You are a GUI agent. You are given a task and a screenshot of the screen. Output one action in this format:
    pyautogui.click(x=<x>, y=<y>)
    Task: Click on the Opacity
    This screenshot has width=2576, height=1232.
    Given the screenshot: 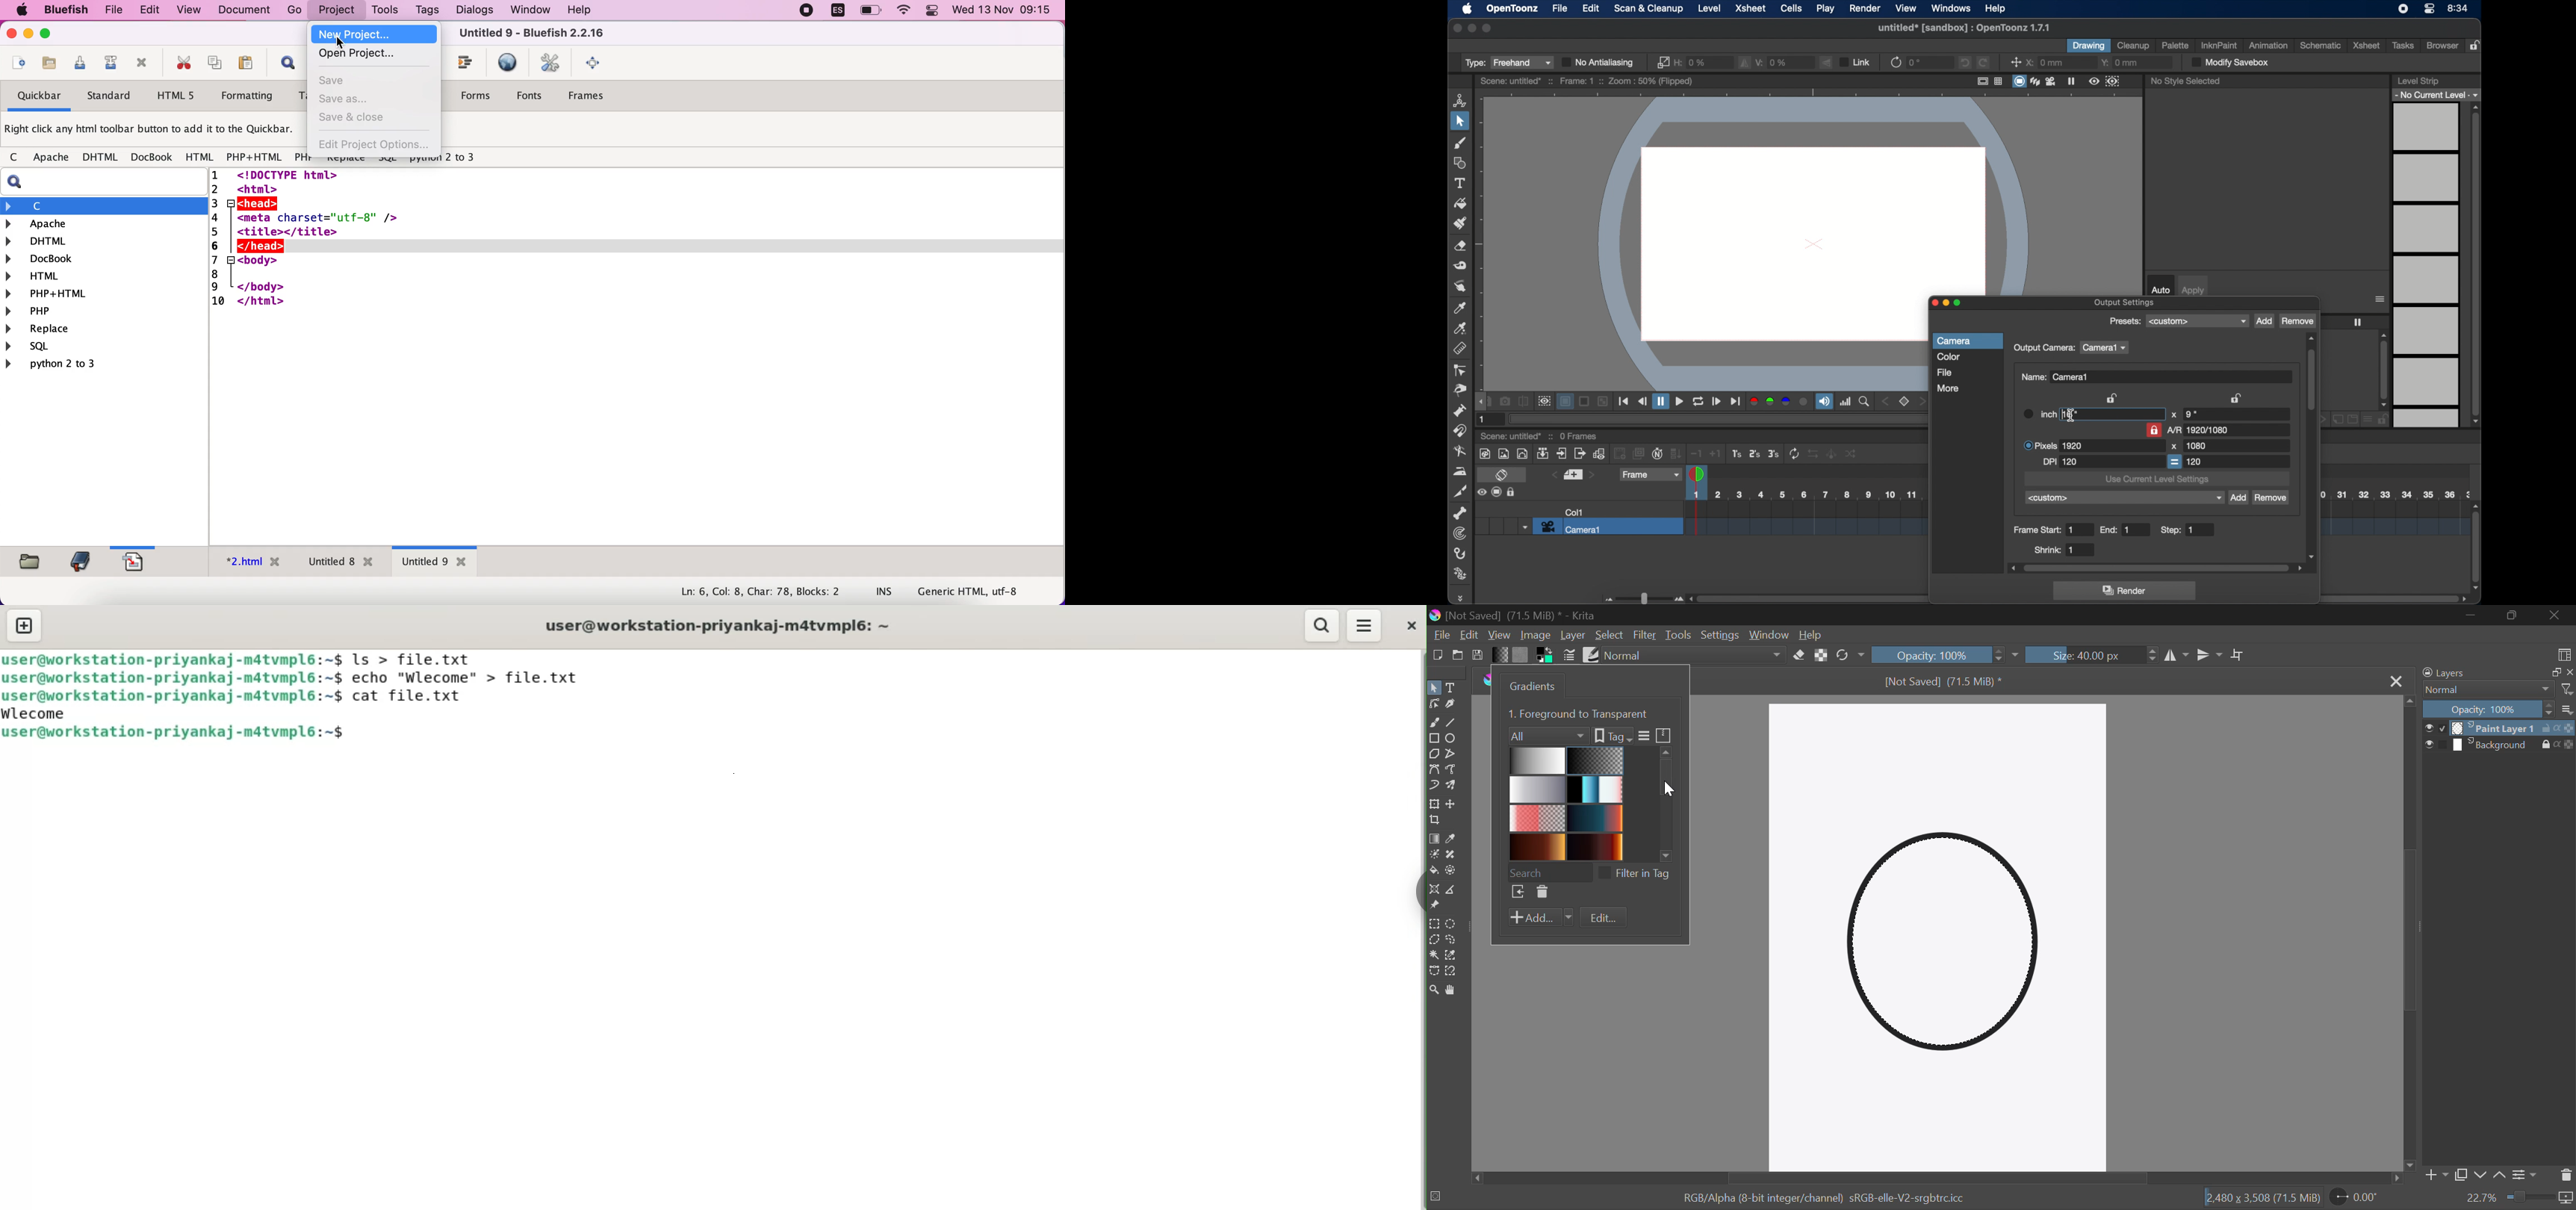 What is the action you would take?
    pyautogui.click(x=1939, y=655)
    